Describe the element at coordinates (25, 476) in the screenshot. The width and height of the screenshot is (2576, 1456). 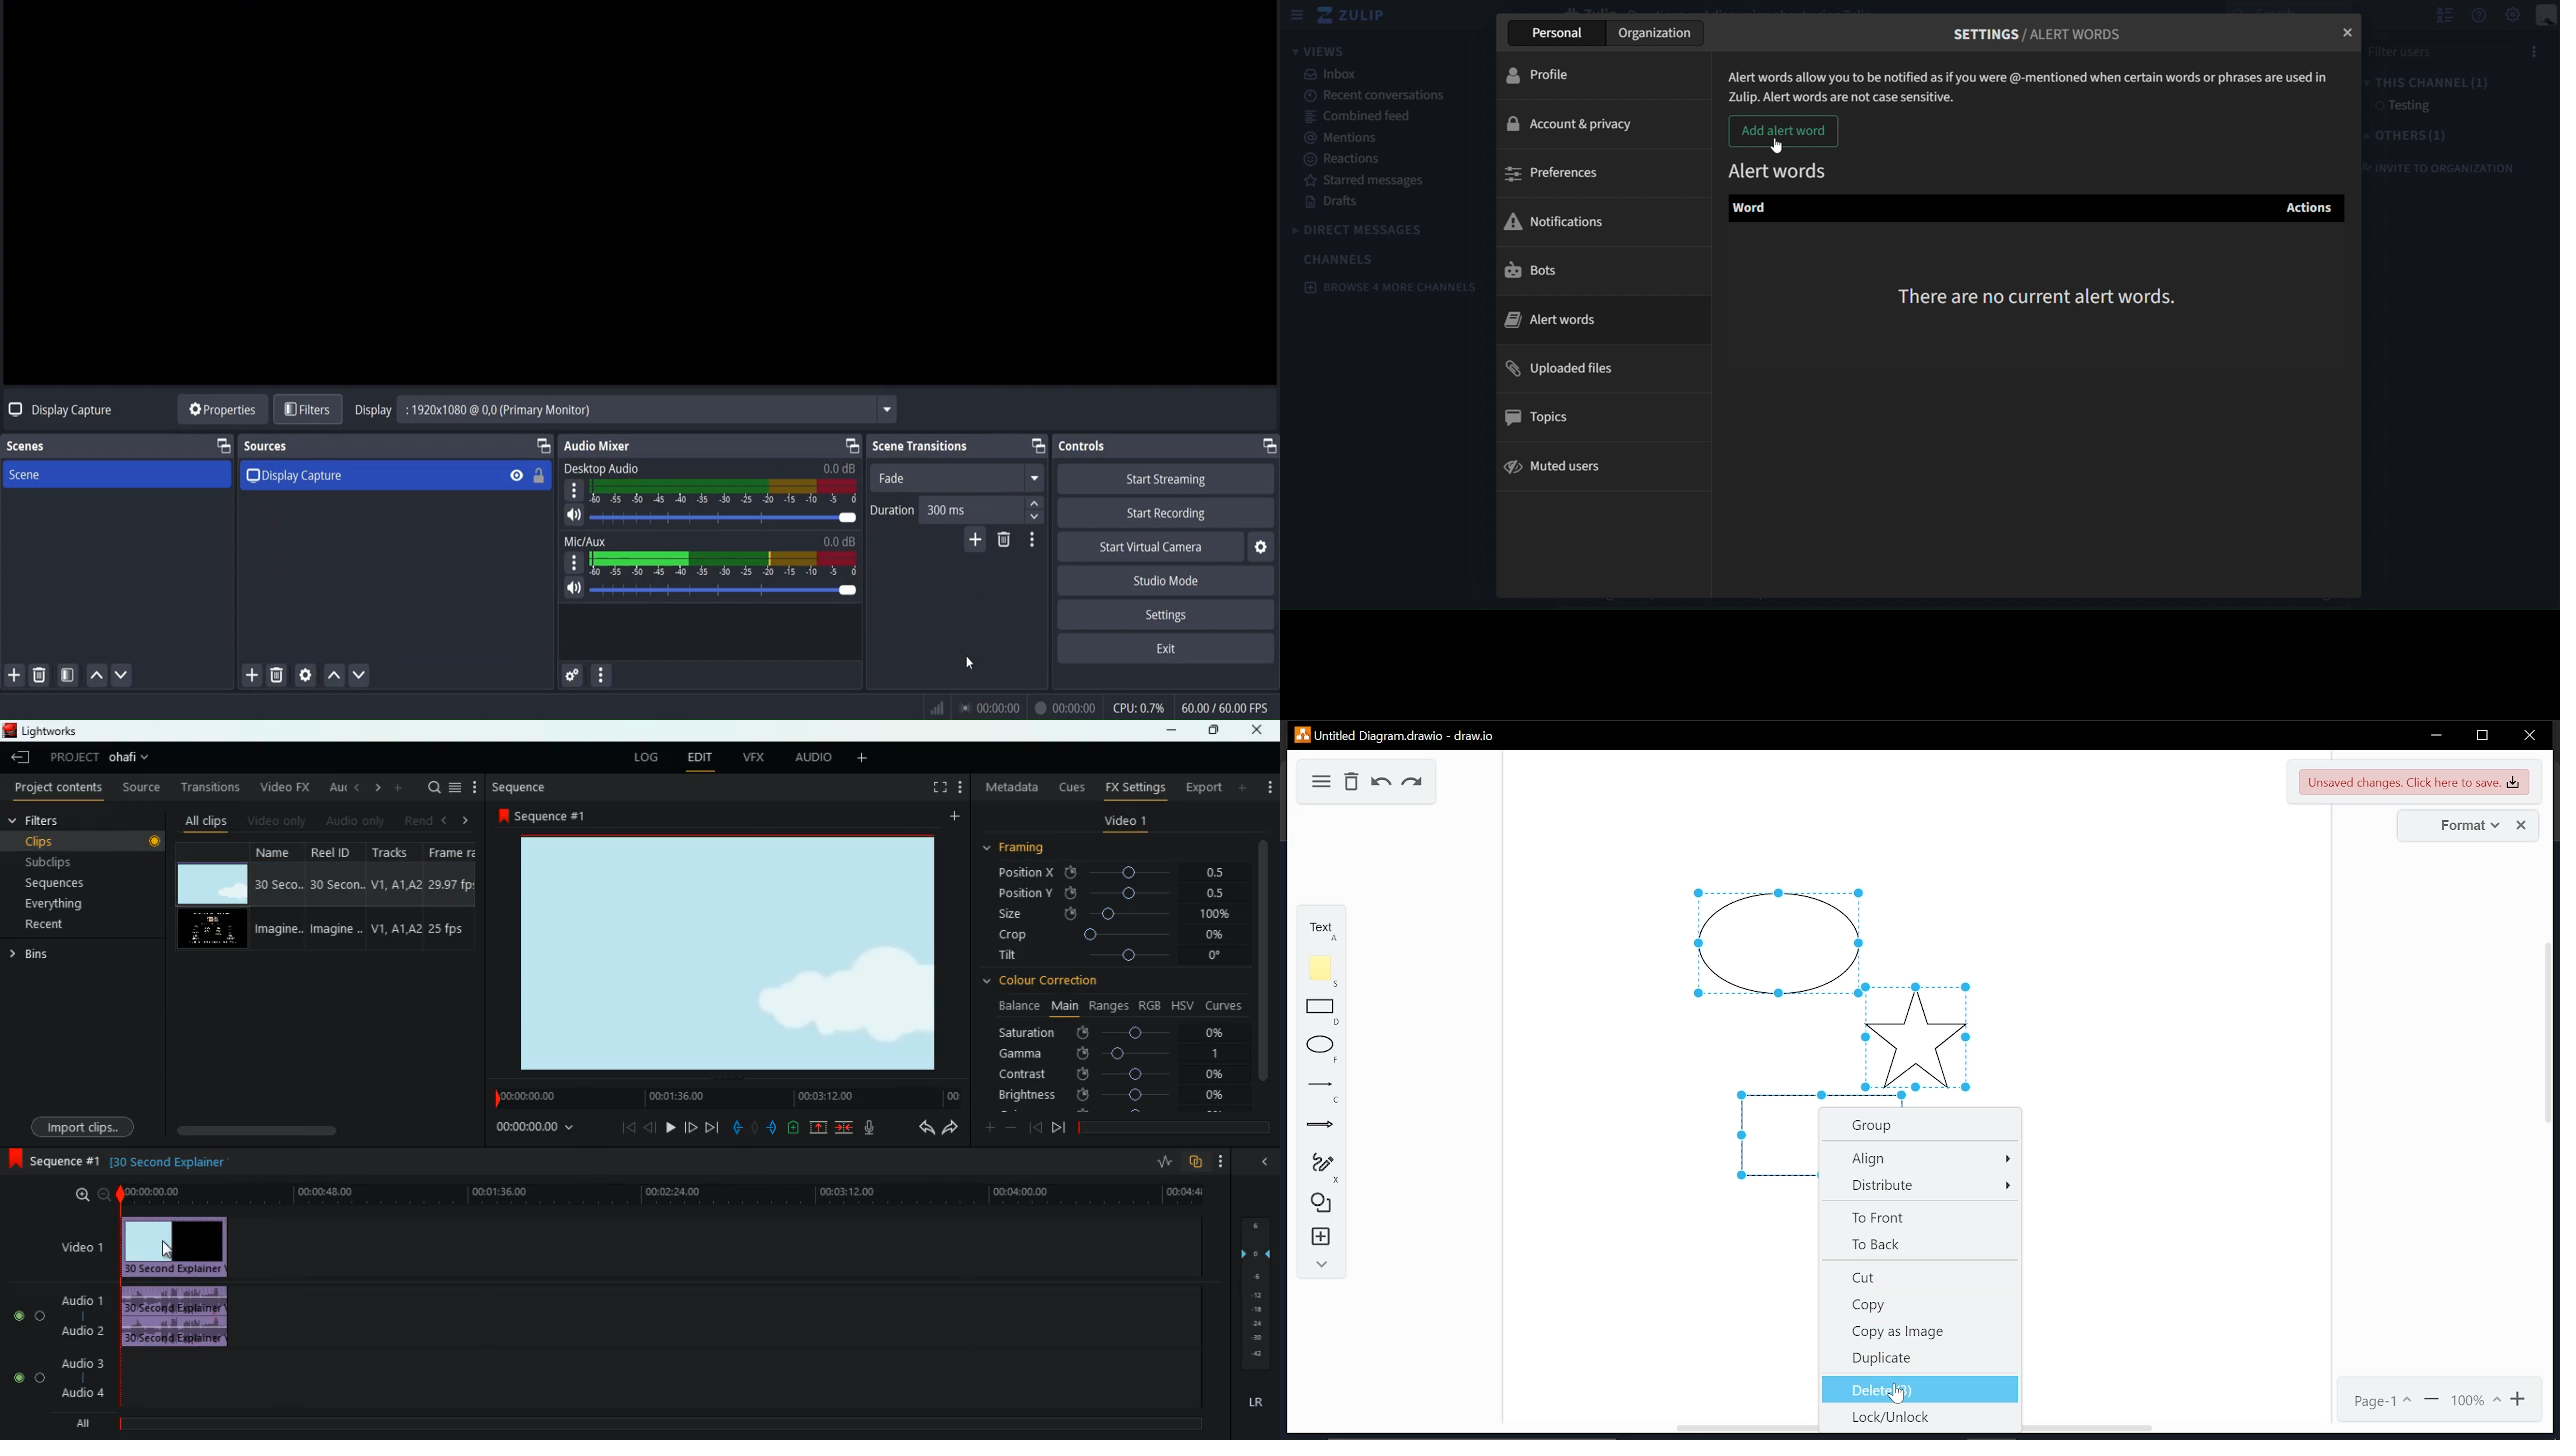
I see `scene` at that location.